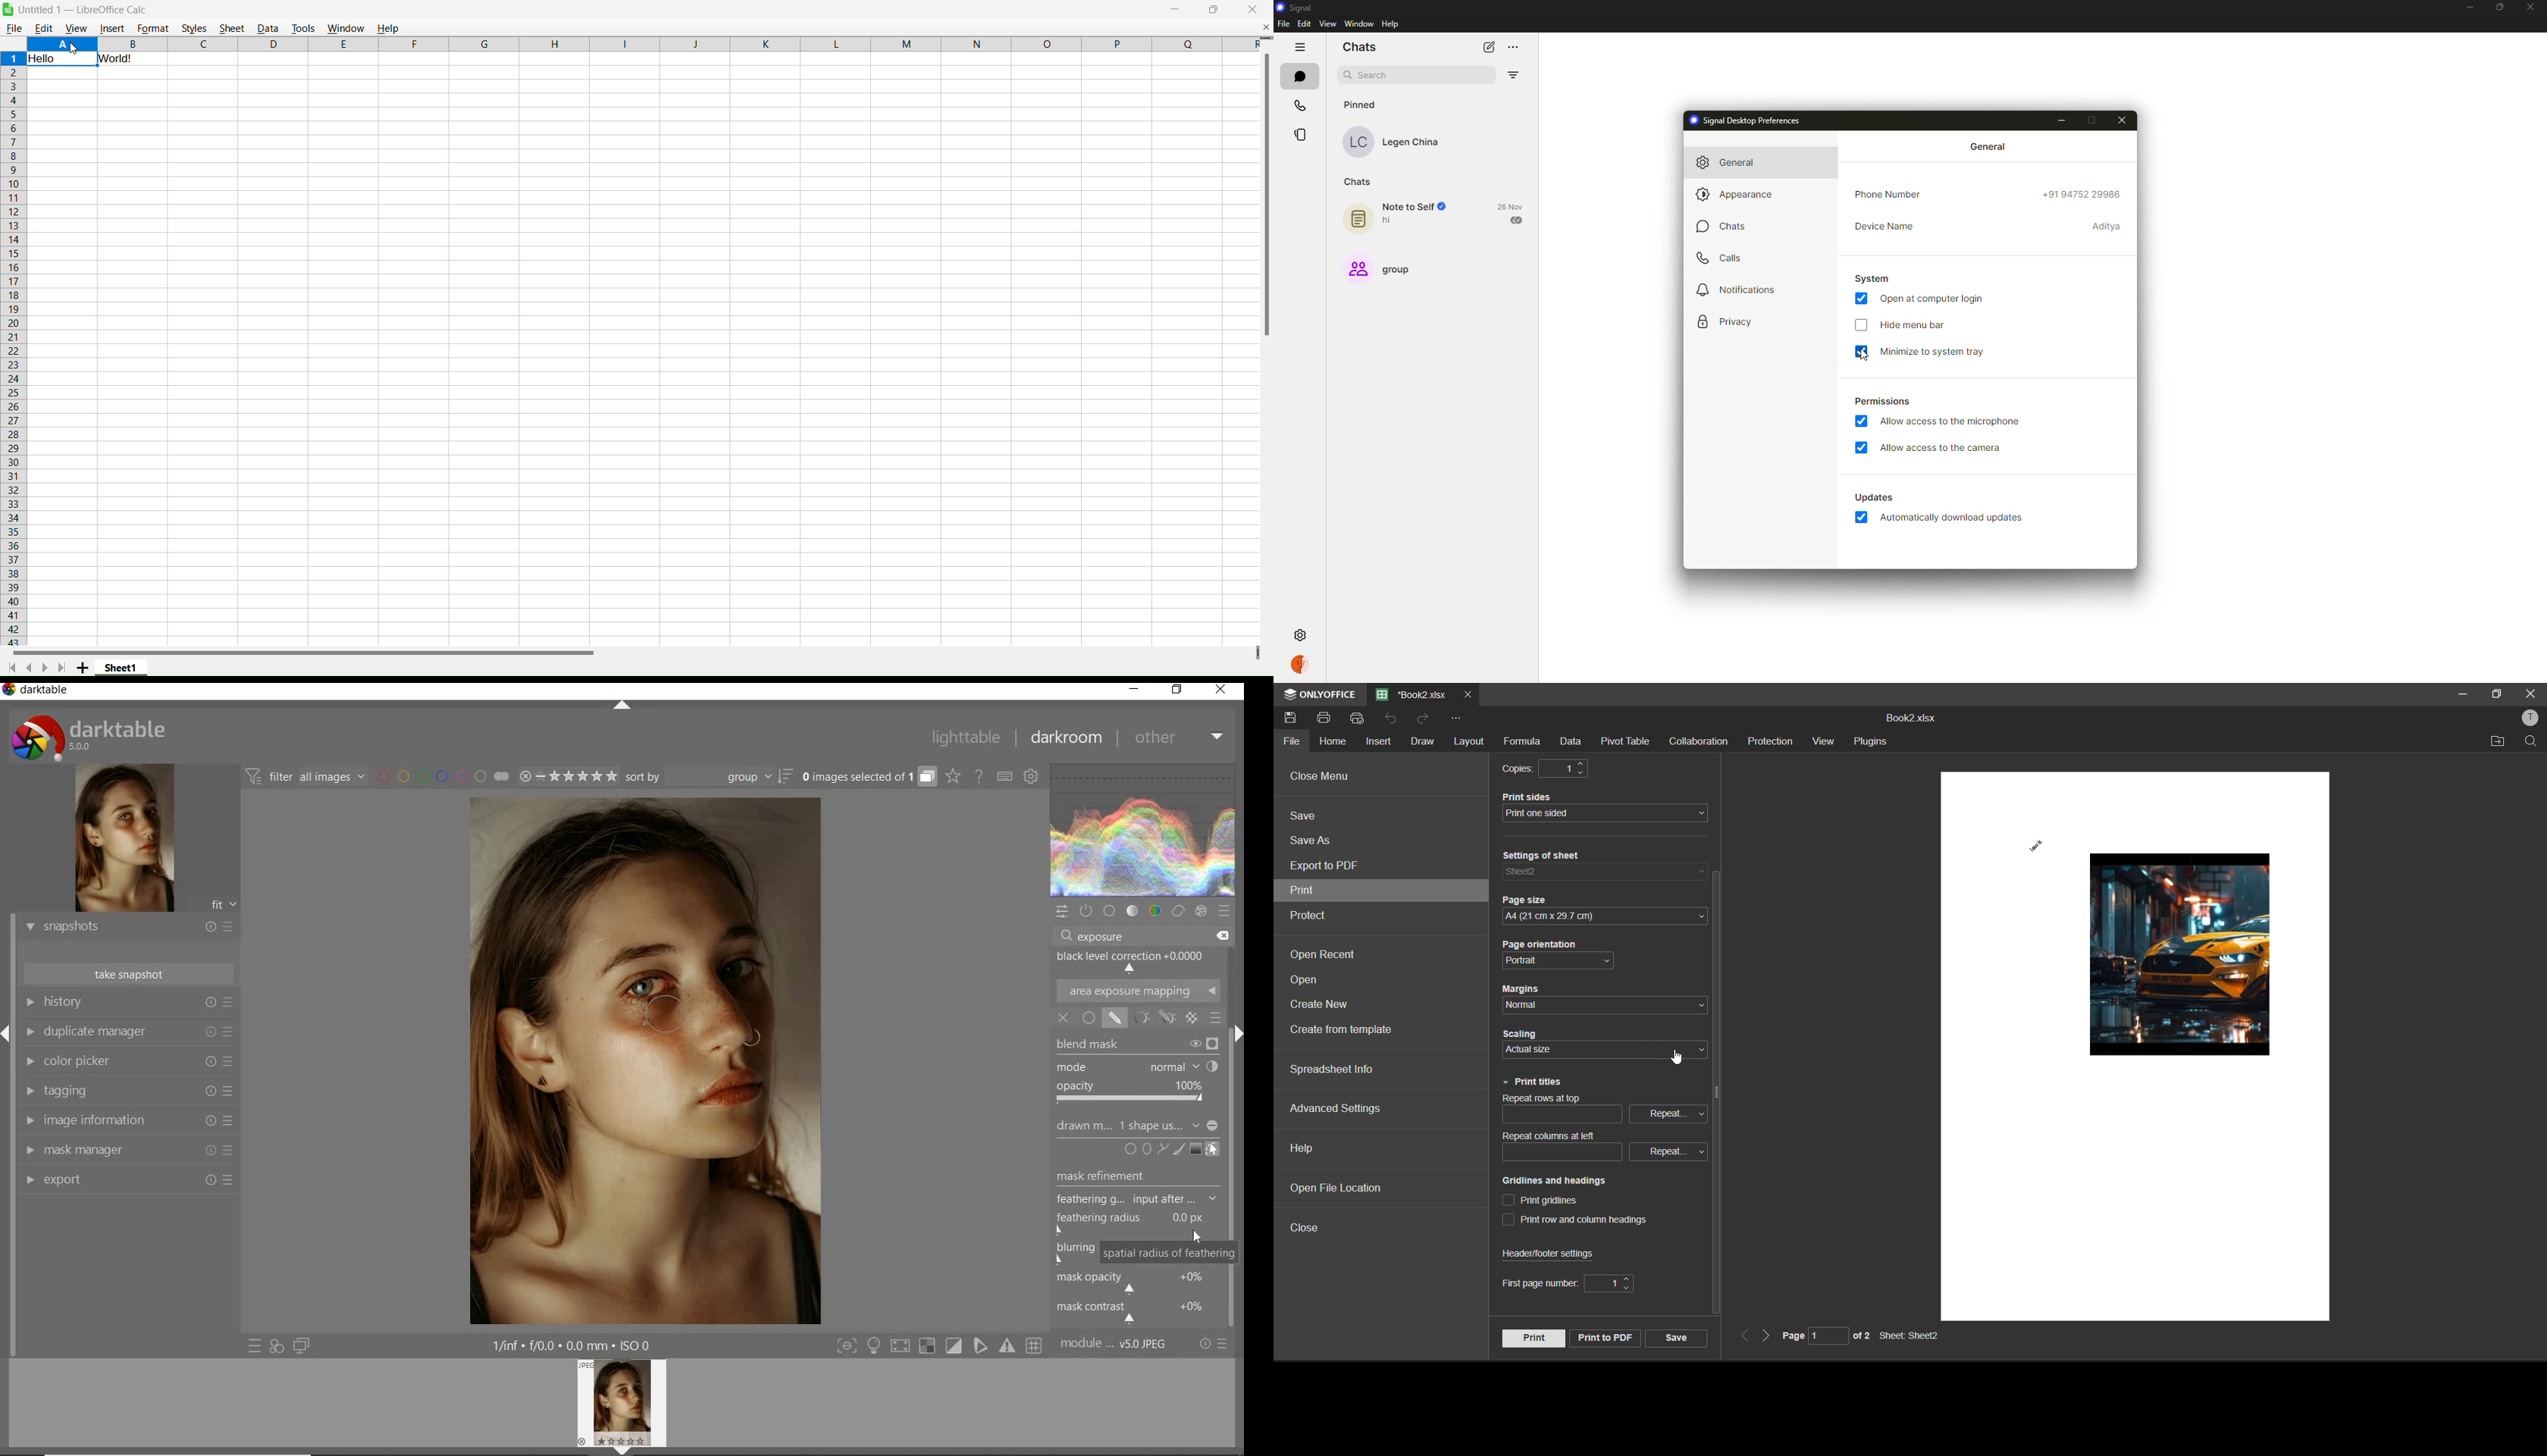 The height and width of the screenshot is (1456, 2548). What do you see at coordinates (622, 707) in the screenshot?
I see `expand/collapse` at bounding box center [622, 707].